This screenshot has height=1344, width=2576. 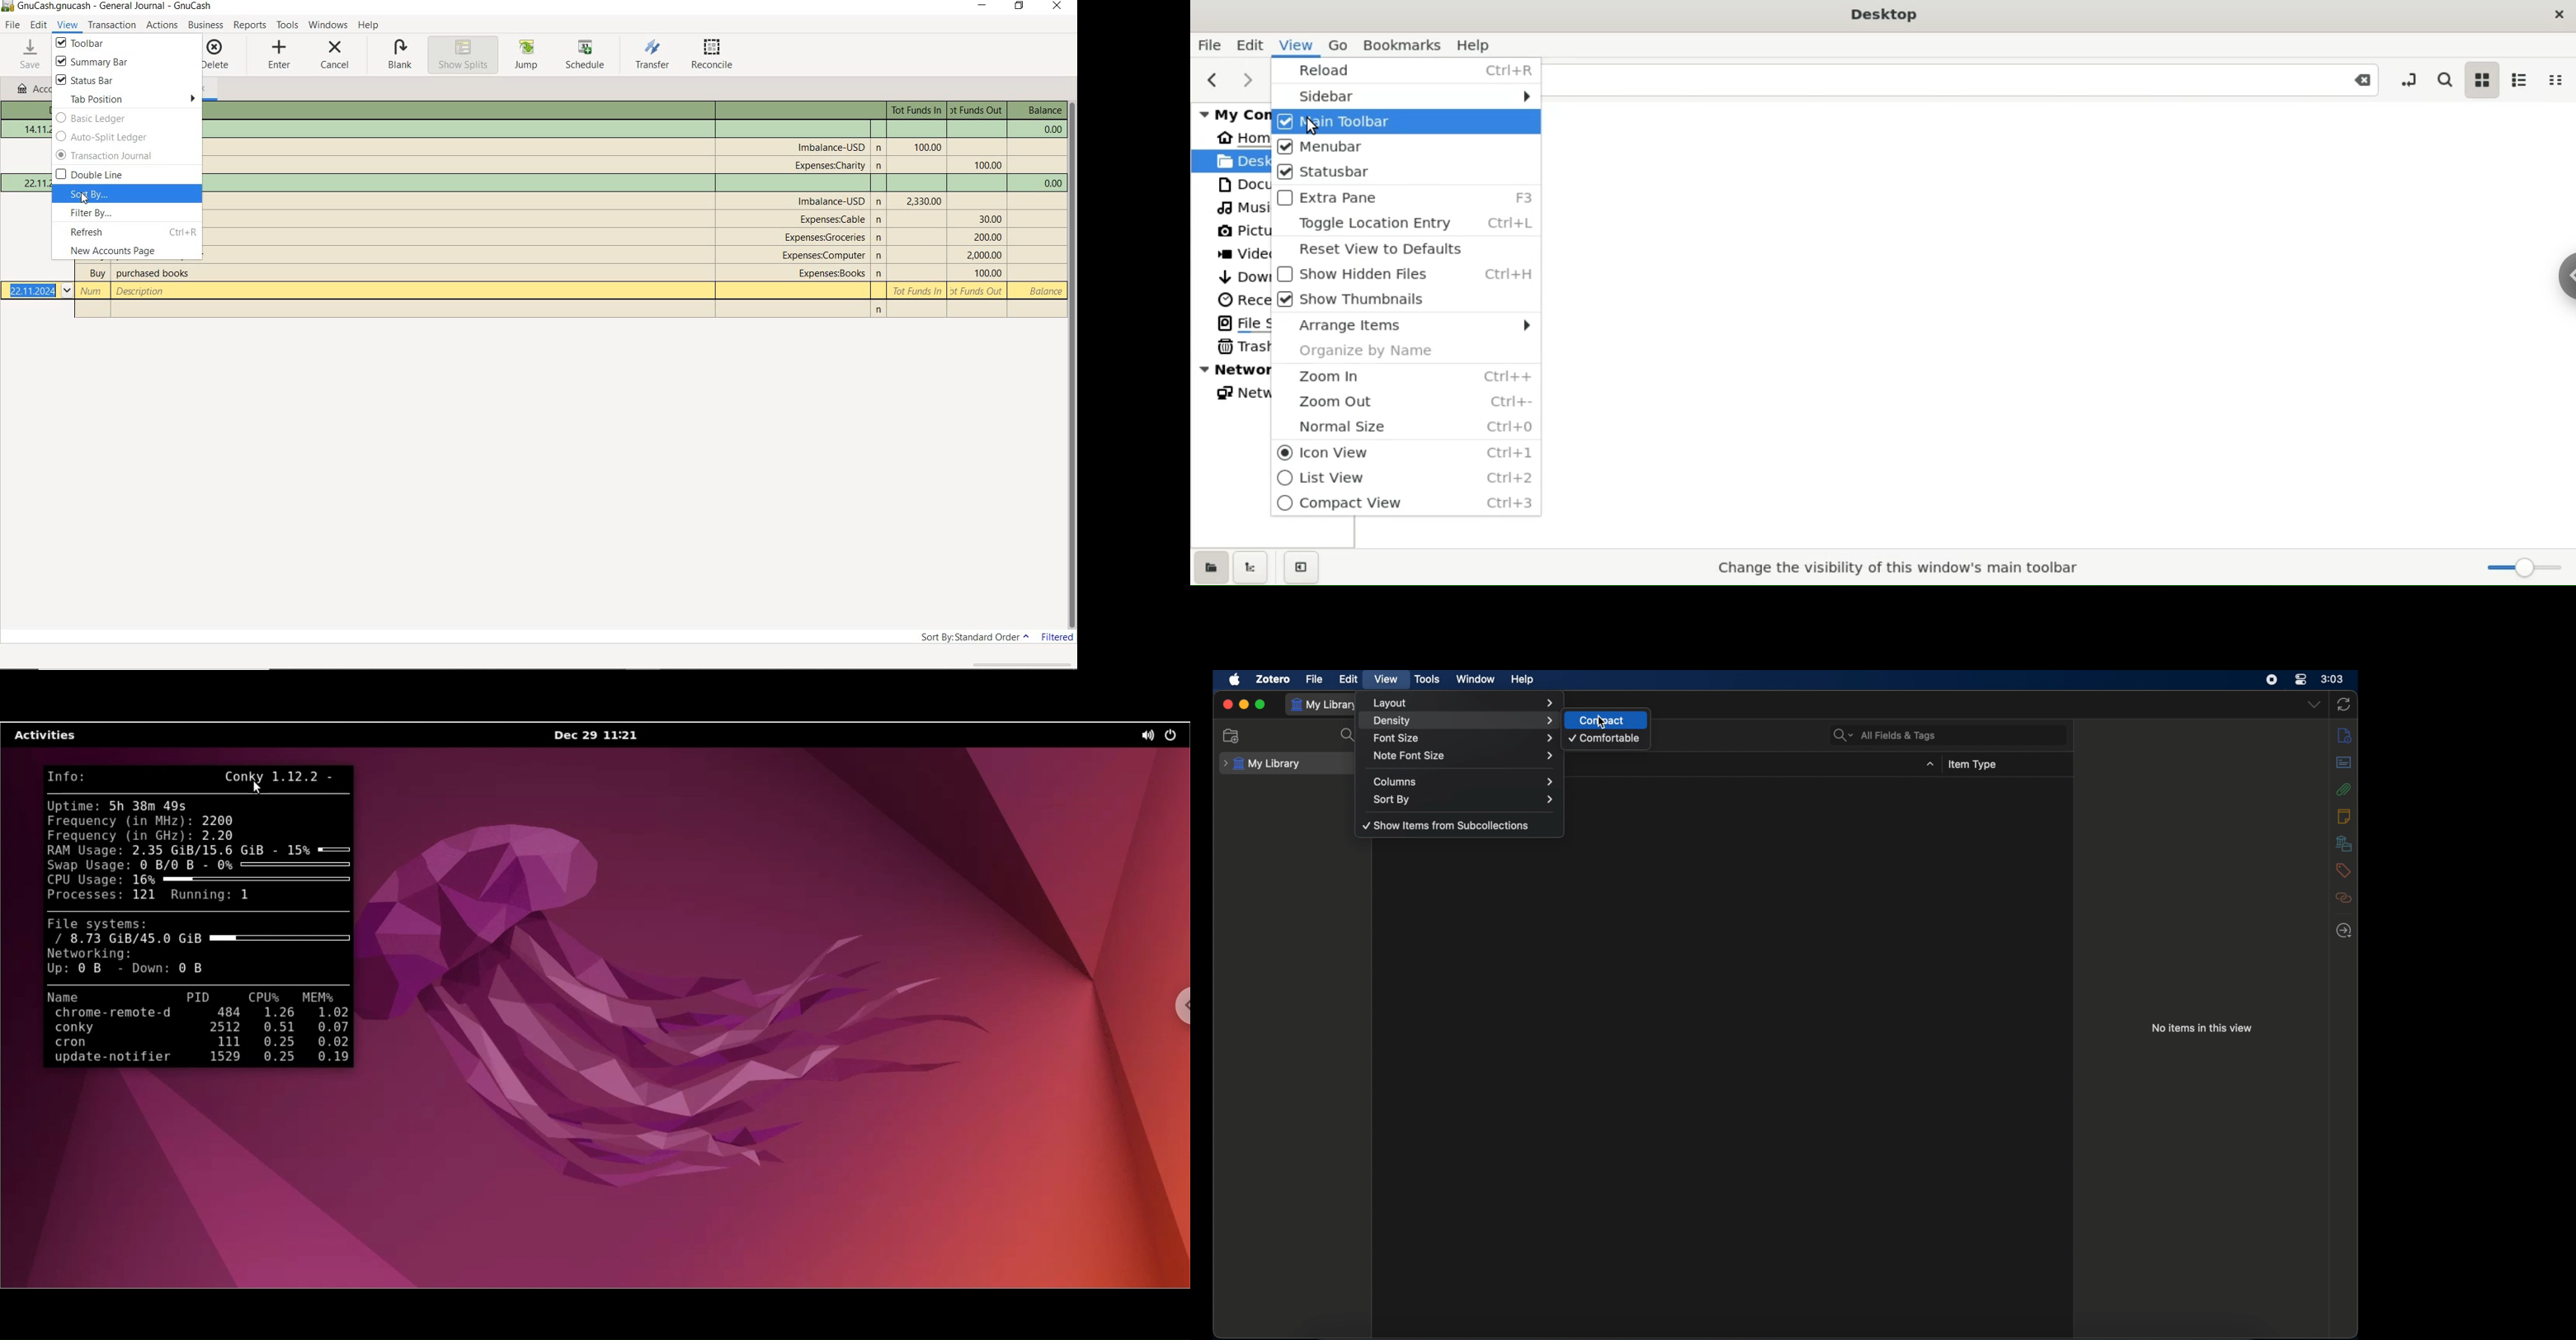 What do you see at coordinates (987, 273) in the screenshot?
I see `Tot Funds Out` at bounding box center [987, 273].